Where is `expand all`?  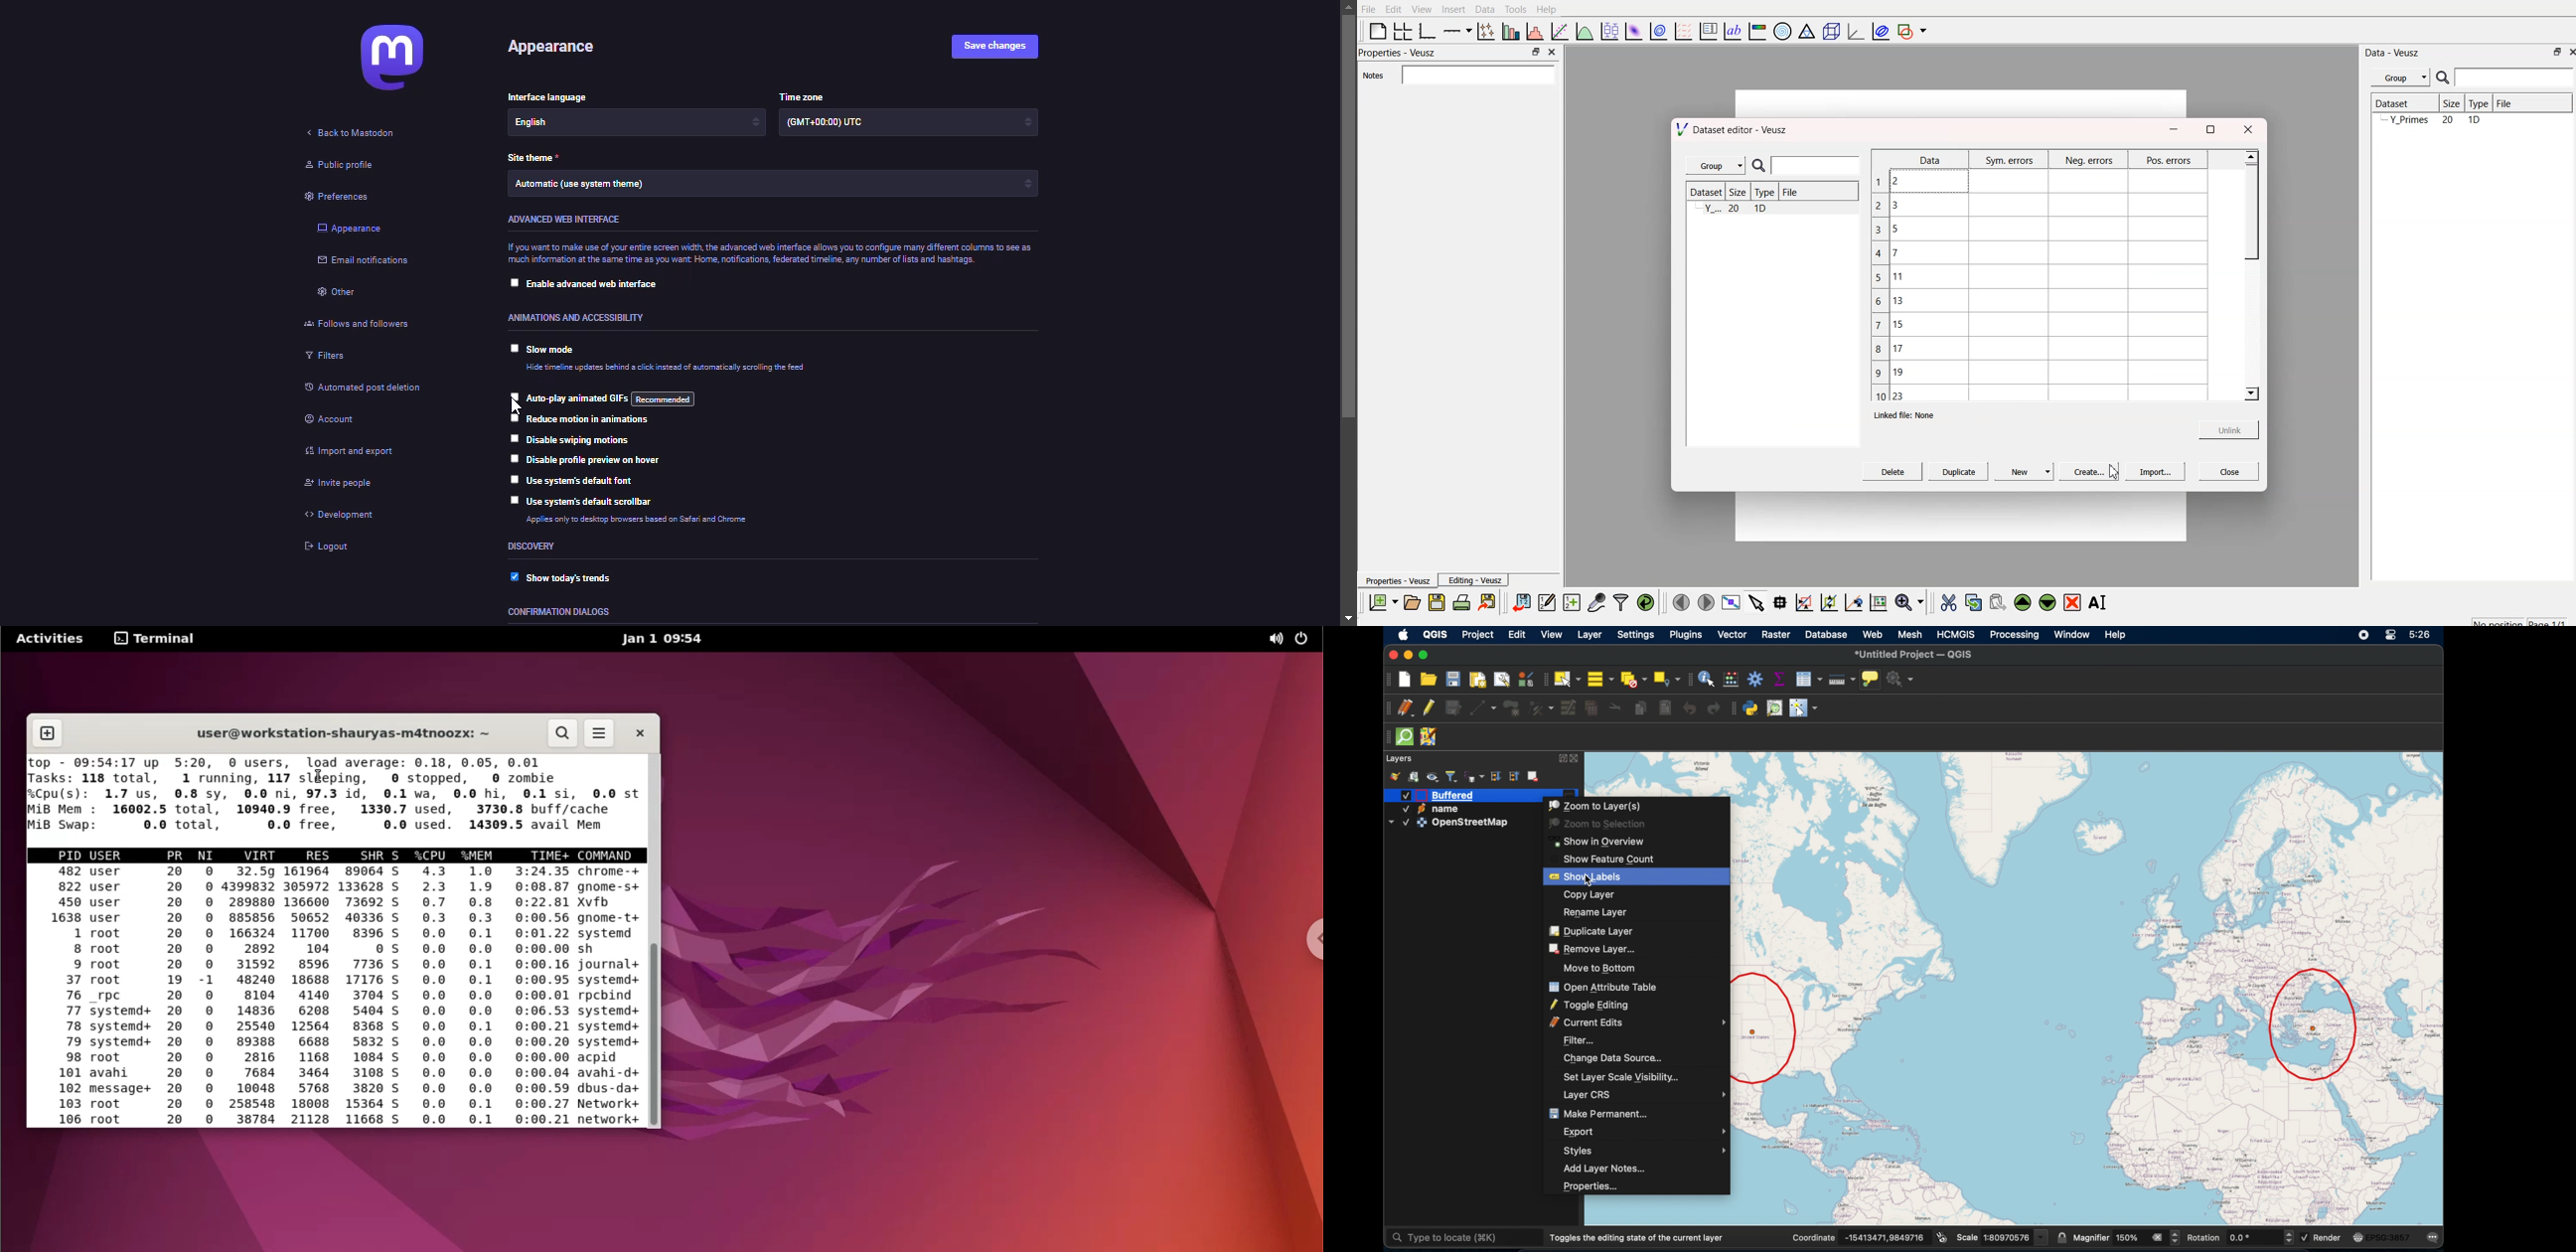 expand all is located at coordinates (1494, 777).